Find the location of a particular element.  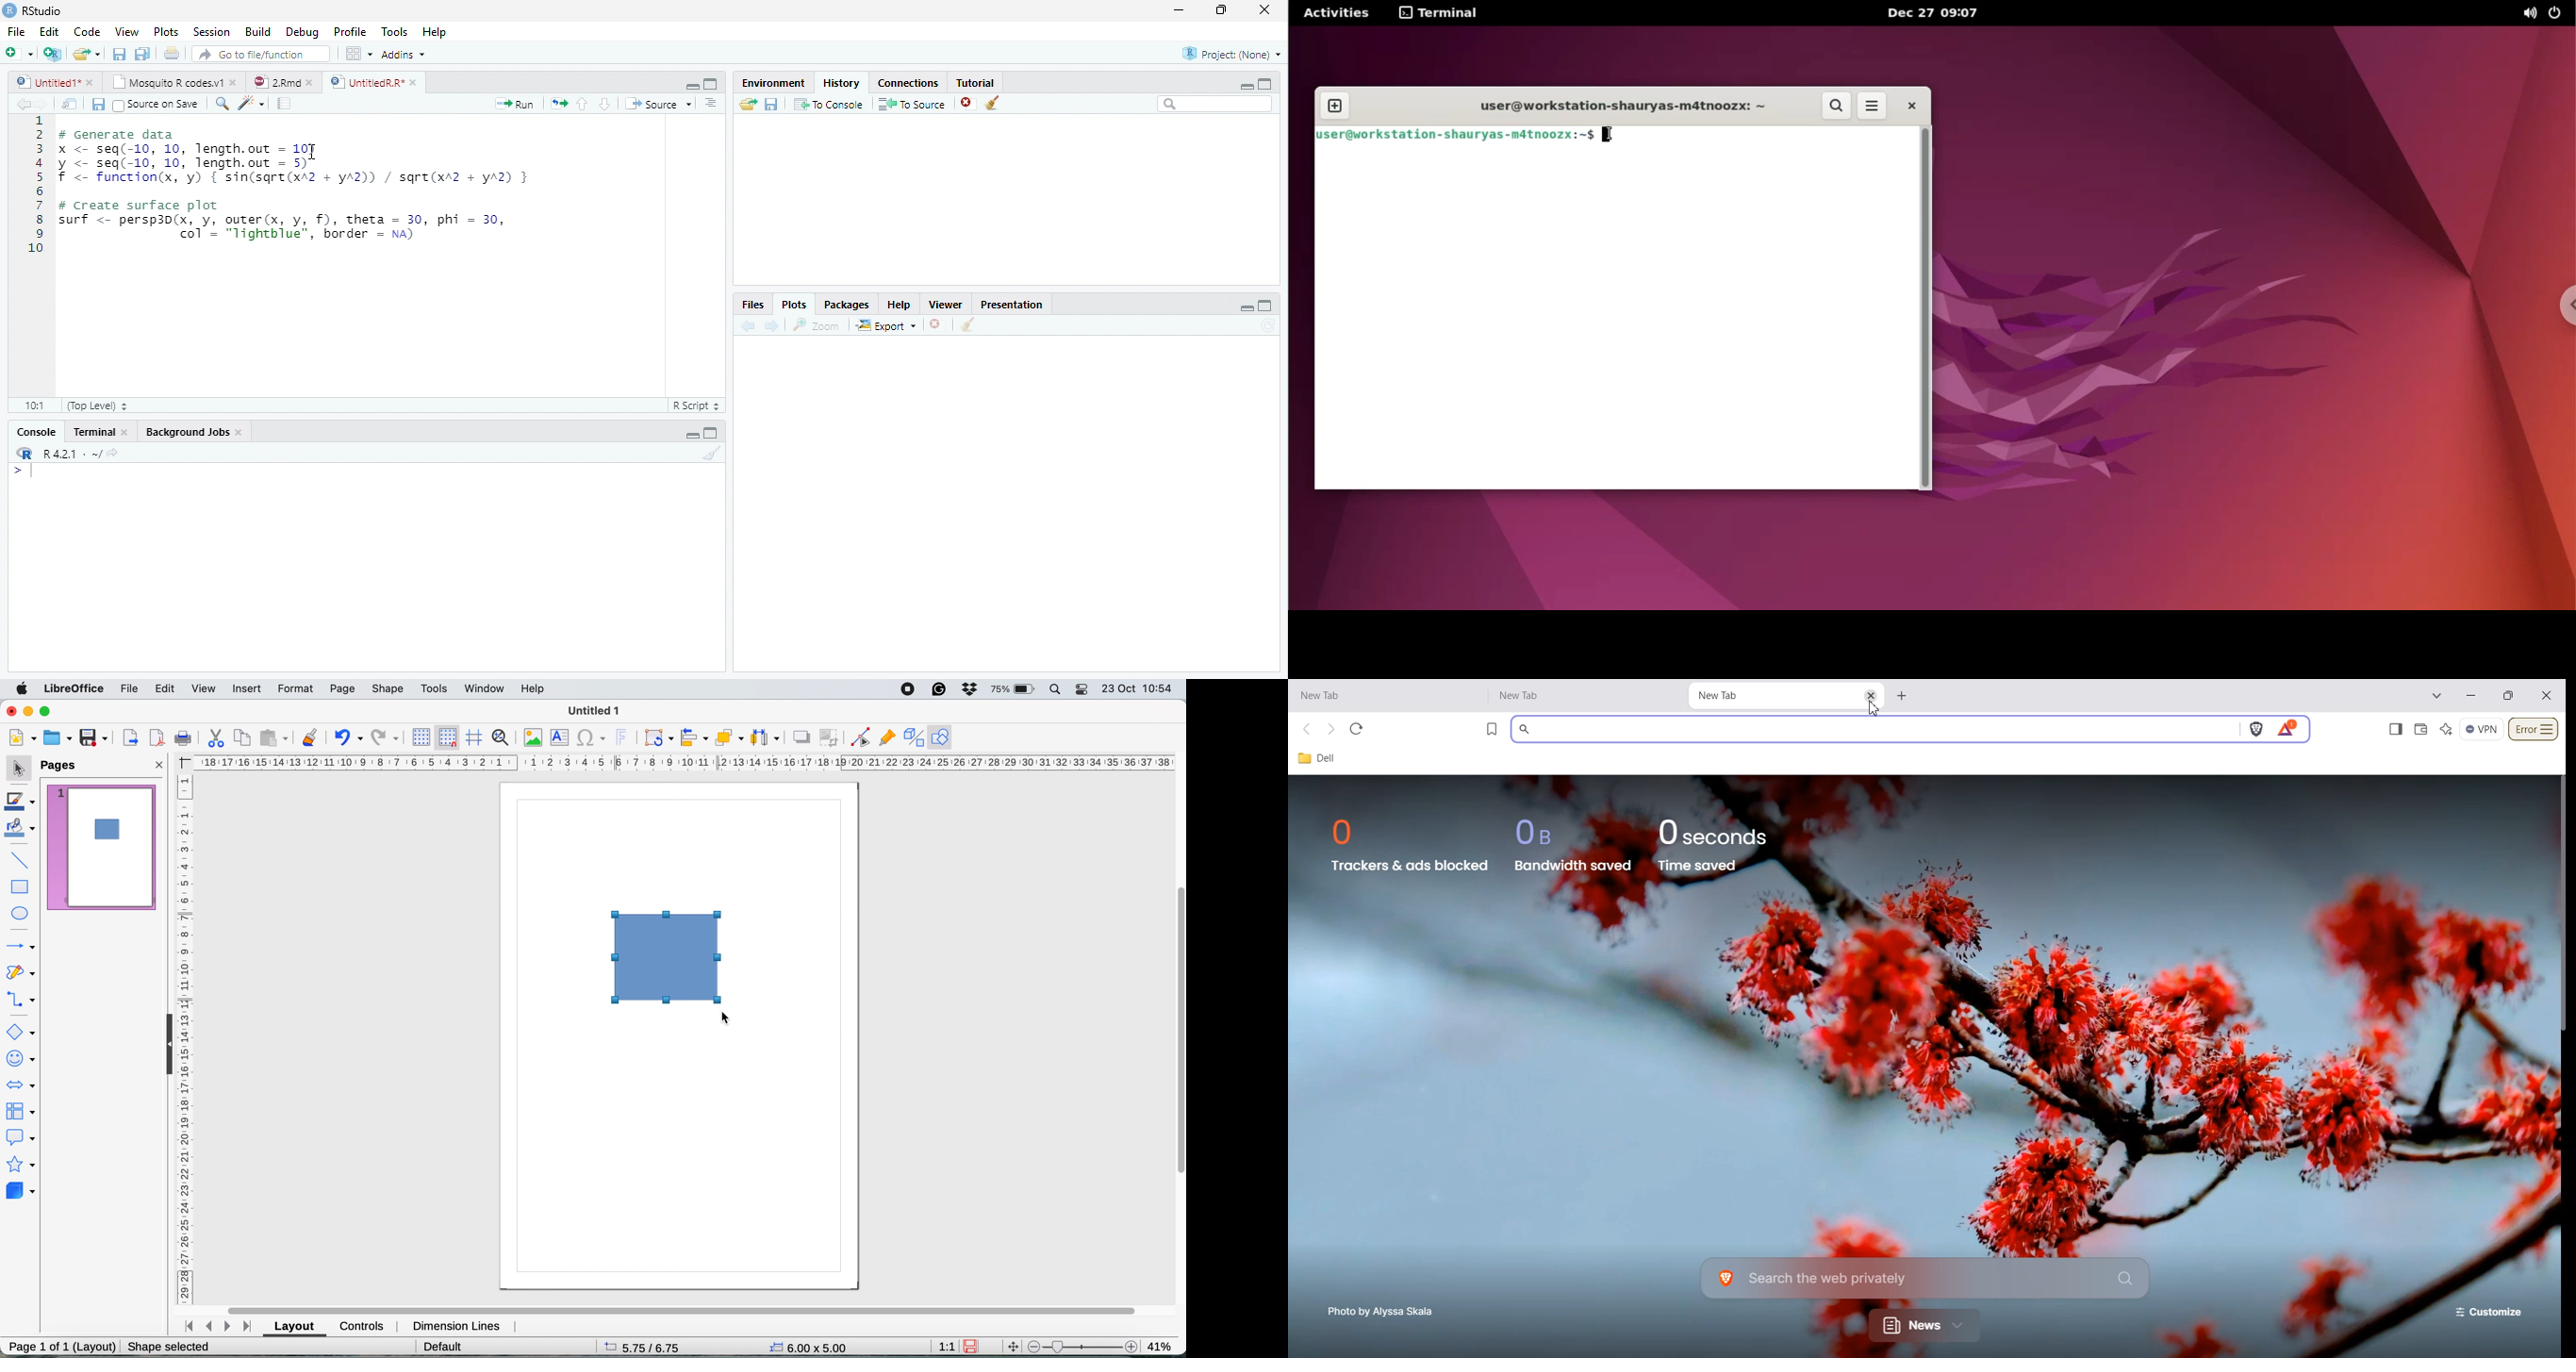

Go forward to next source location is located at coordinates (42, 105).